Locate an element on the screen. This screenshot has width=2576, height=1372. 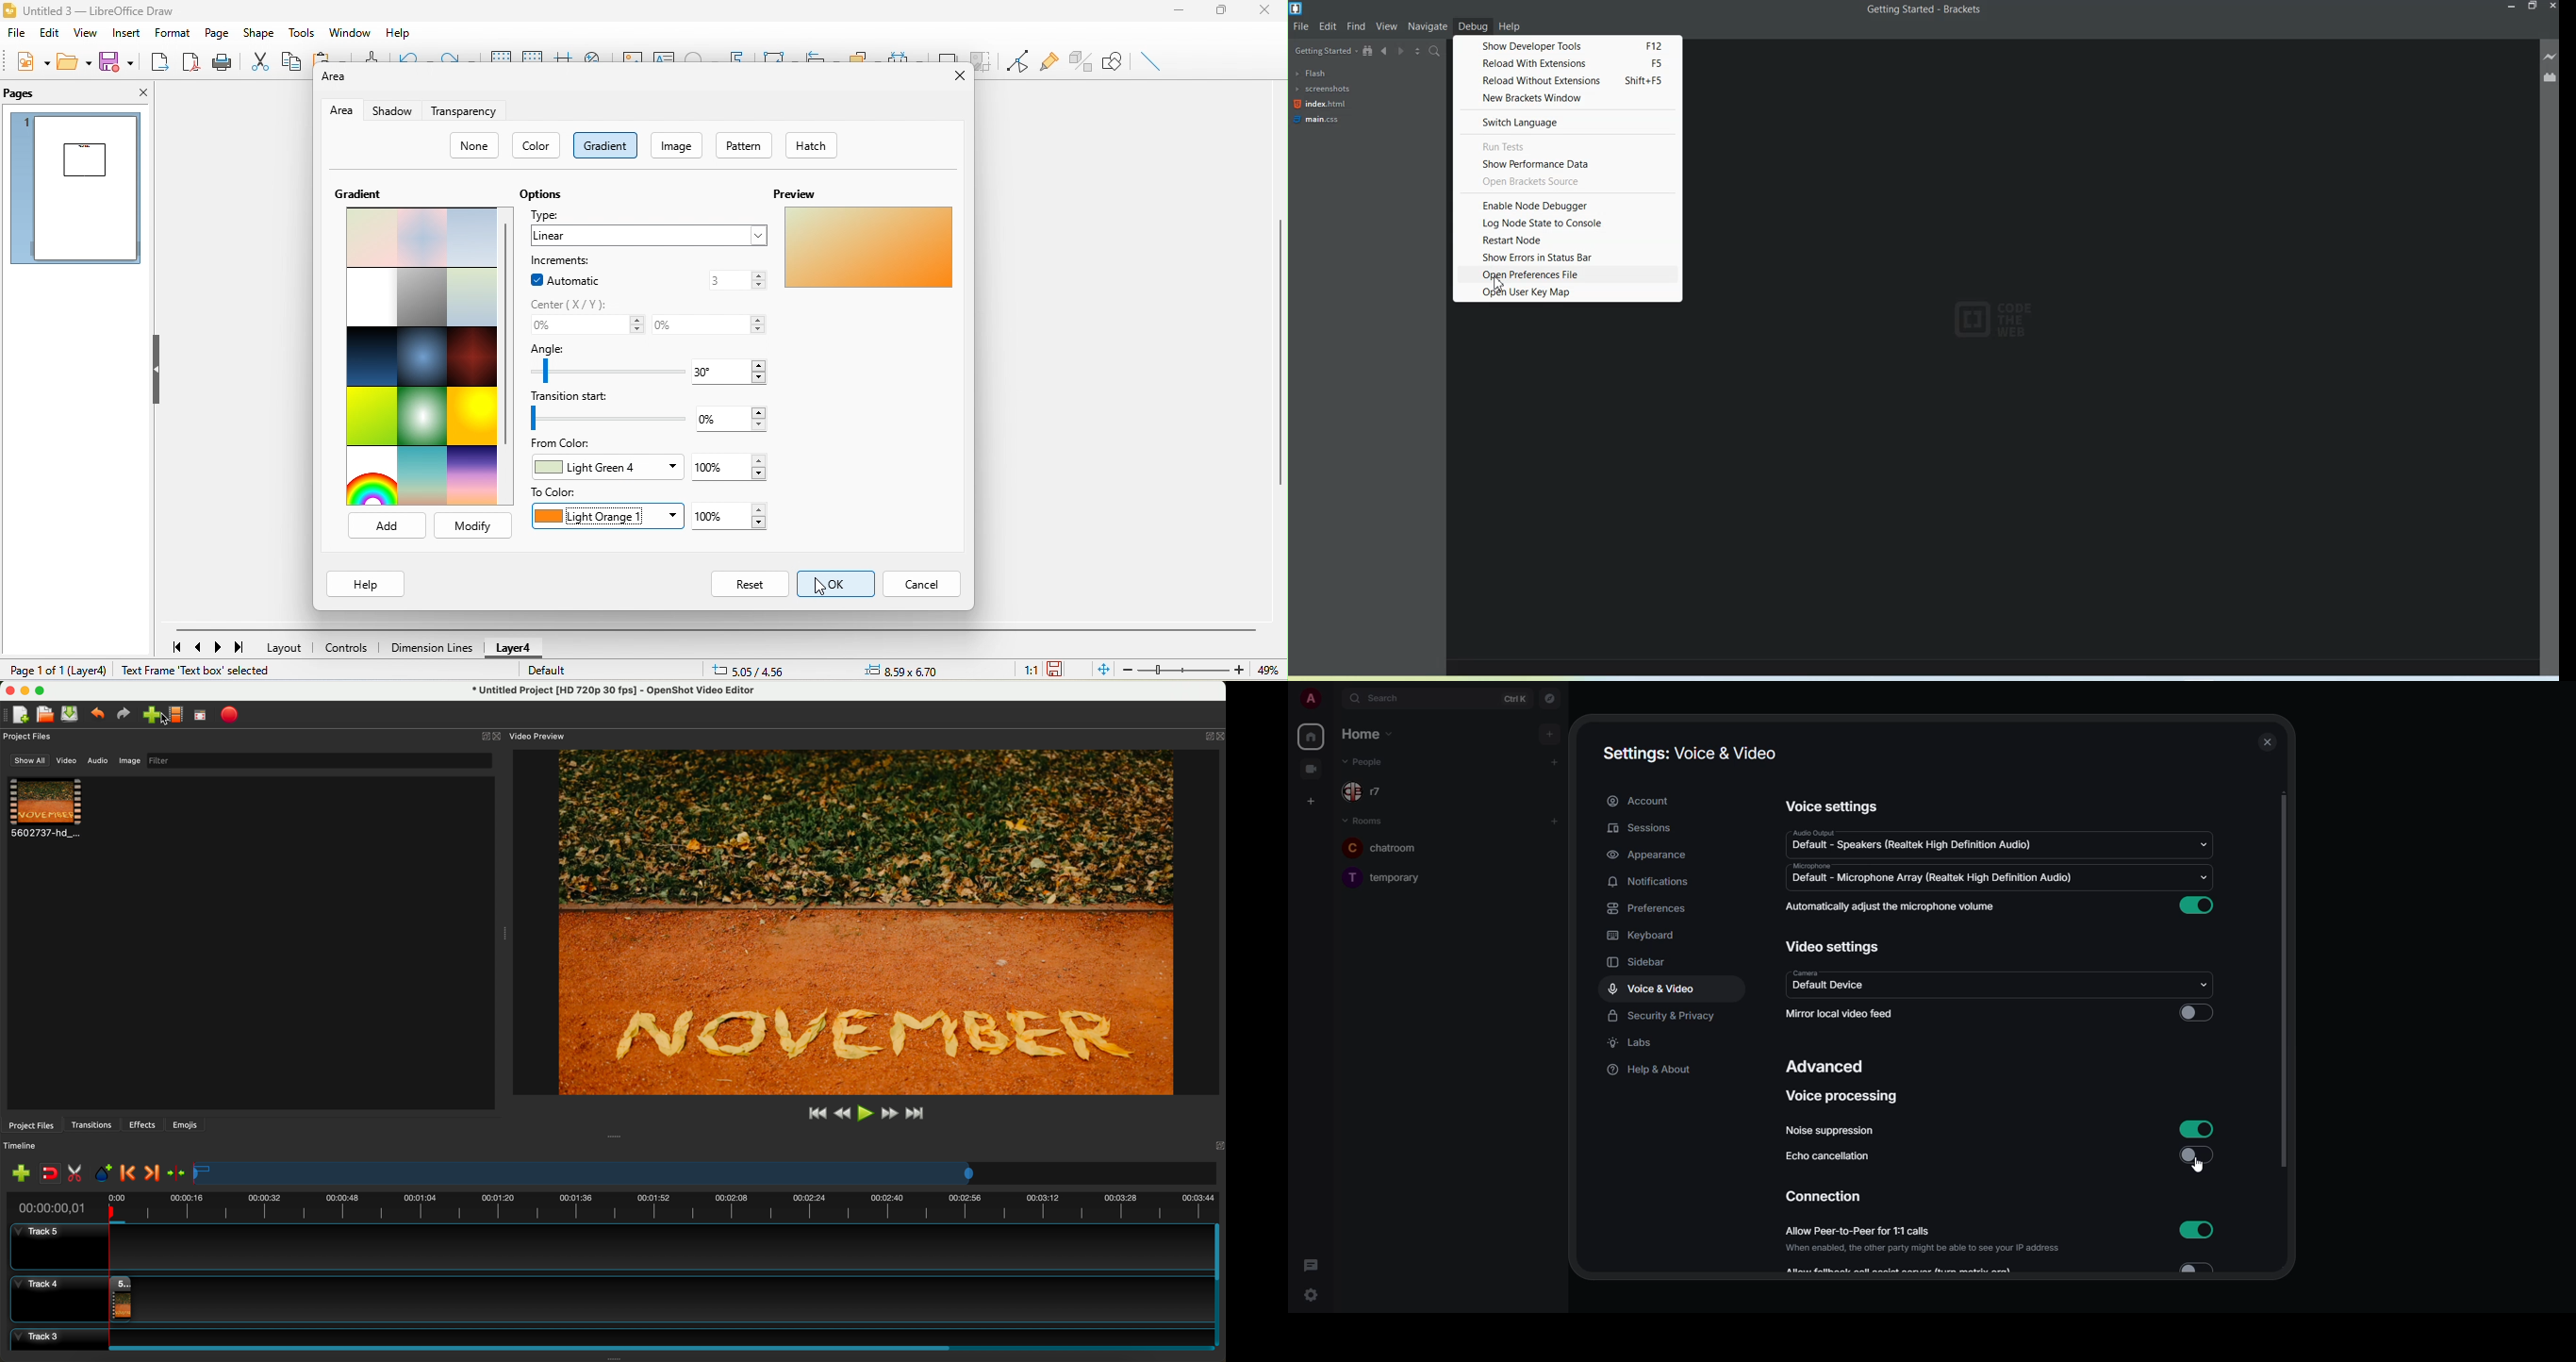
undo is located at coordinates (412, 53).